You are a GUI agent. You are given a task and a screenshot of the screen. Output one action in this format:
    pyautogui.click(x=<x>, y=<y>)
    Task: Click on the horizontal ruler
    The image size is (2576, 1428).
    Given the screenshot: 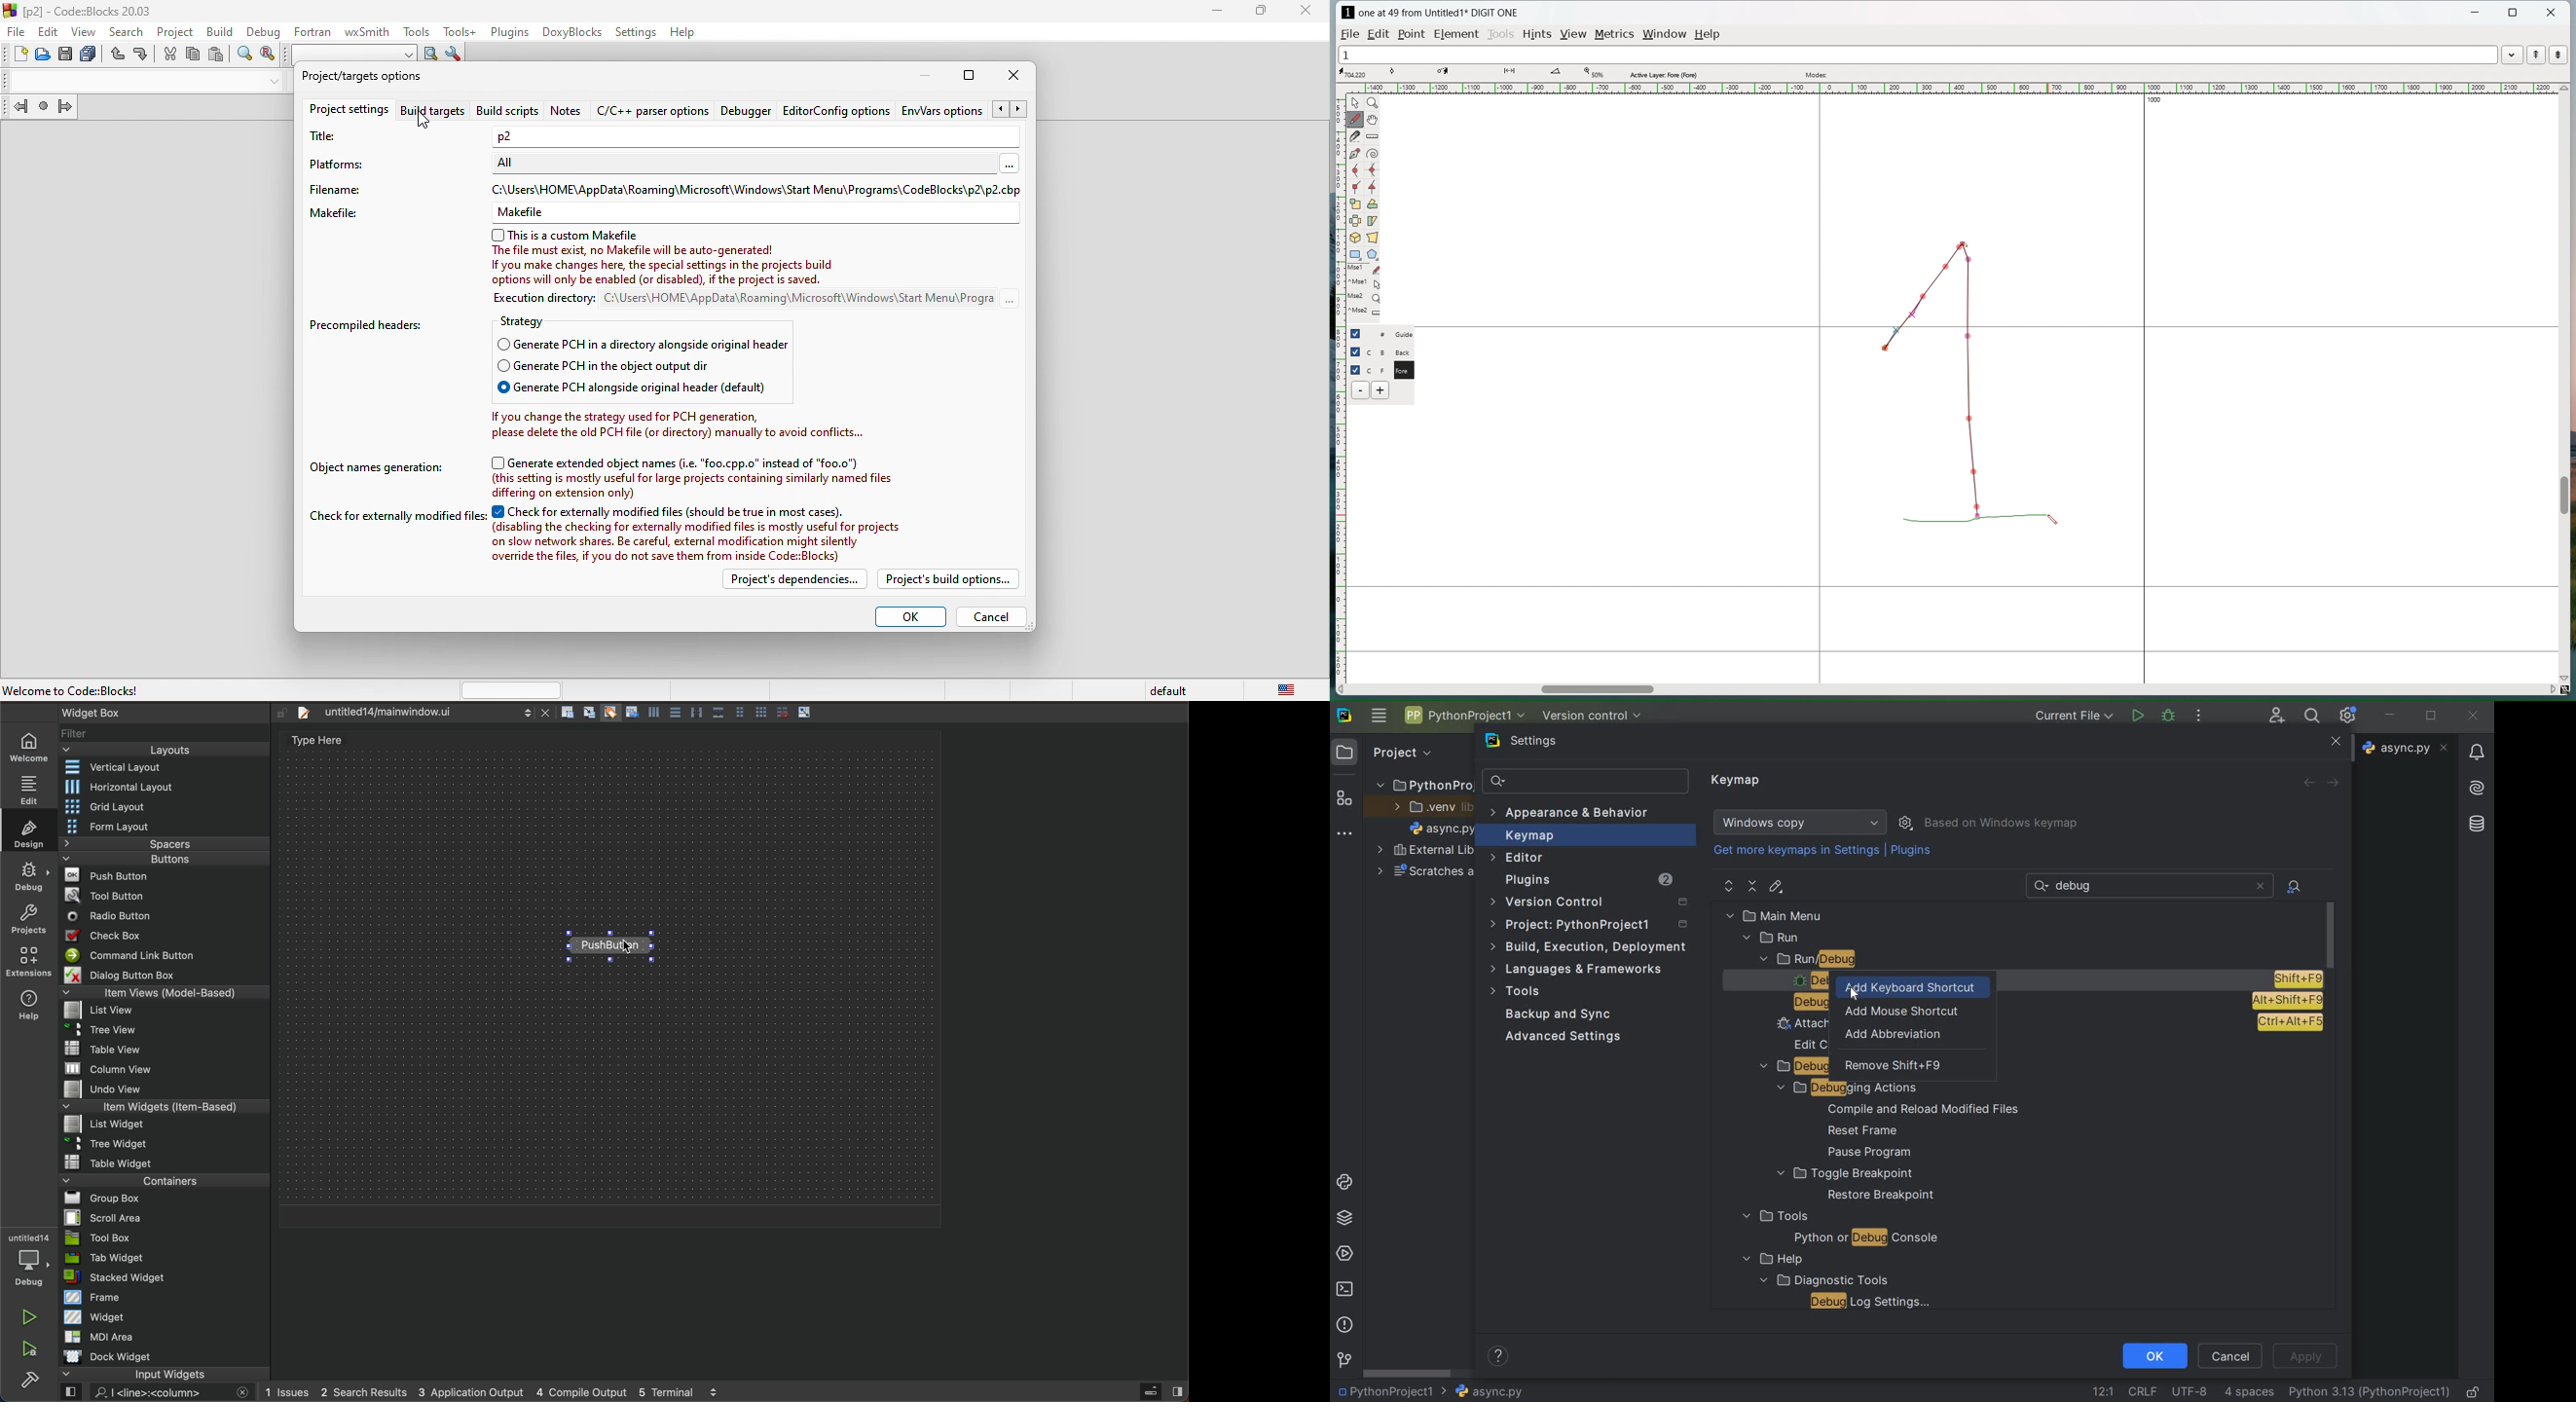 What is the action you would take?
    pyautogui.click(x=1950, y=88)
    